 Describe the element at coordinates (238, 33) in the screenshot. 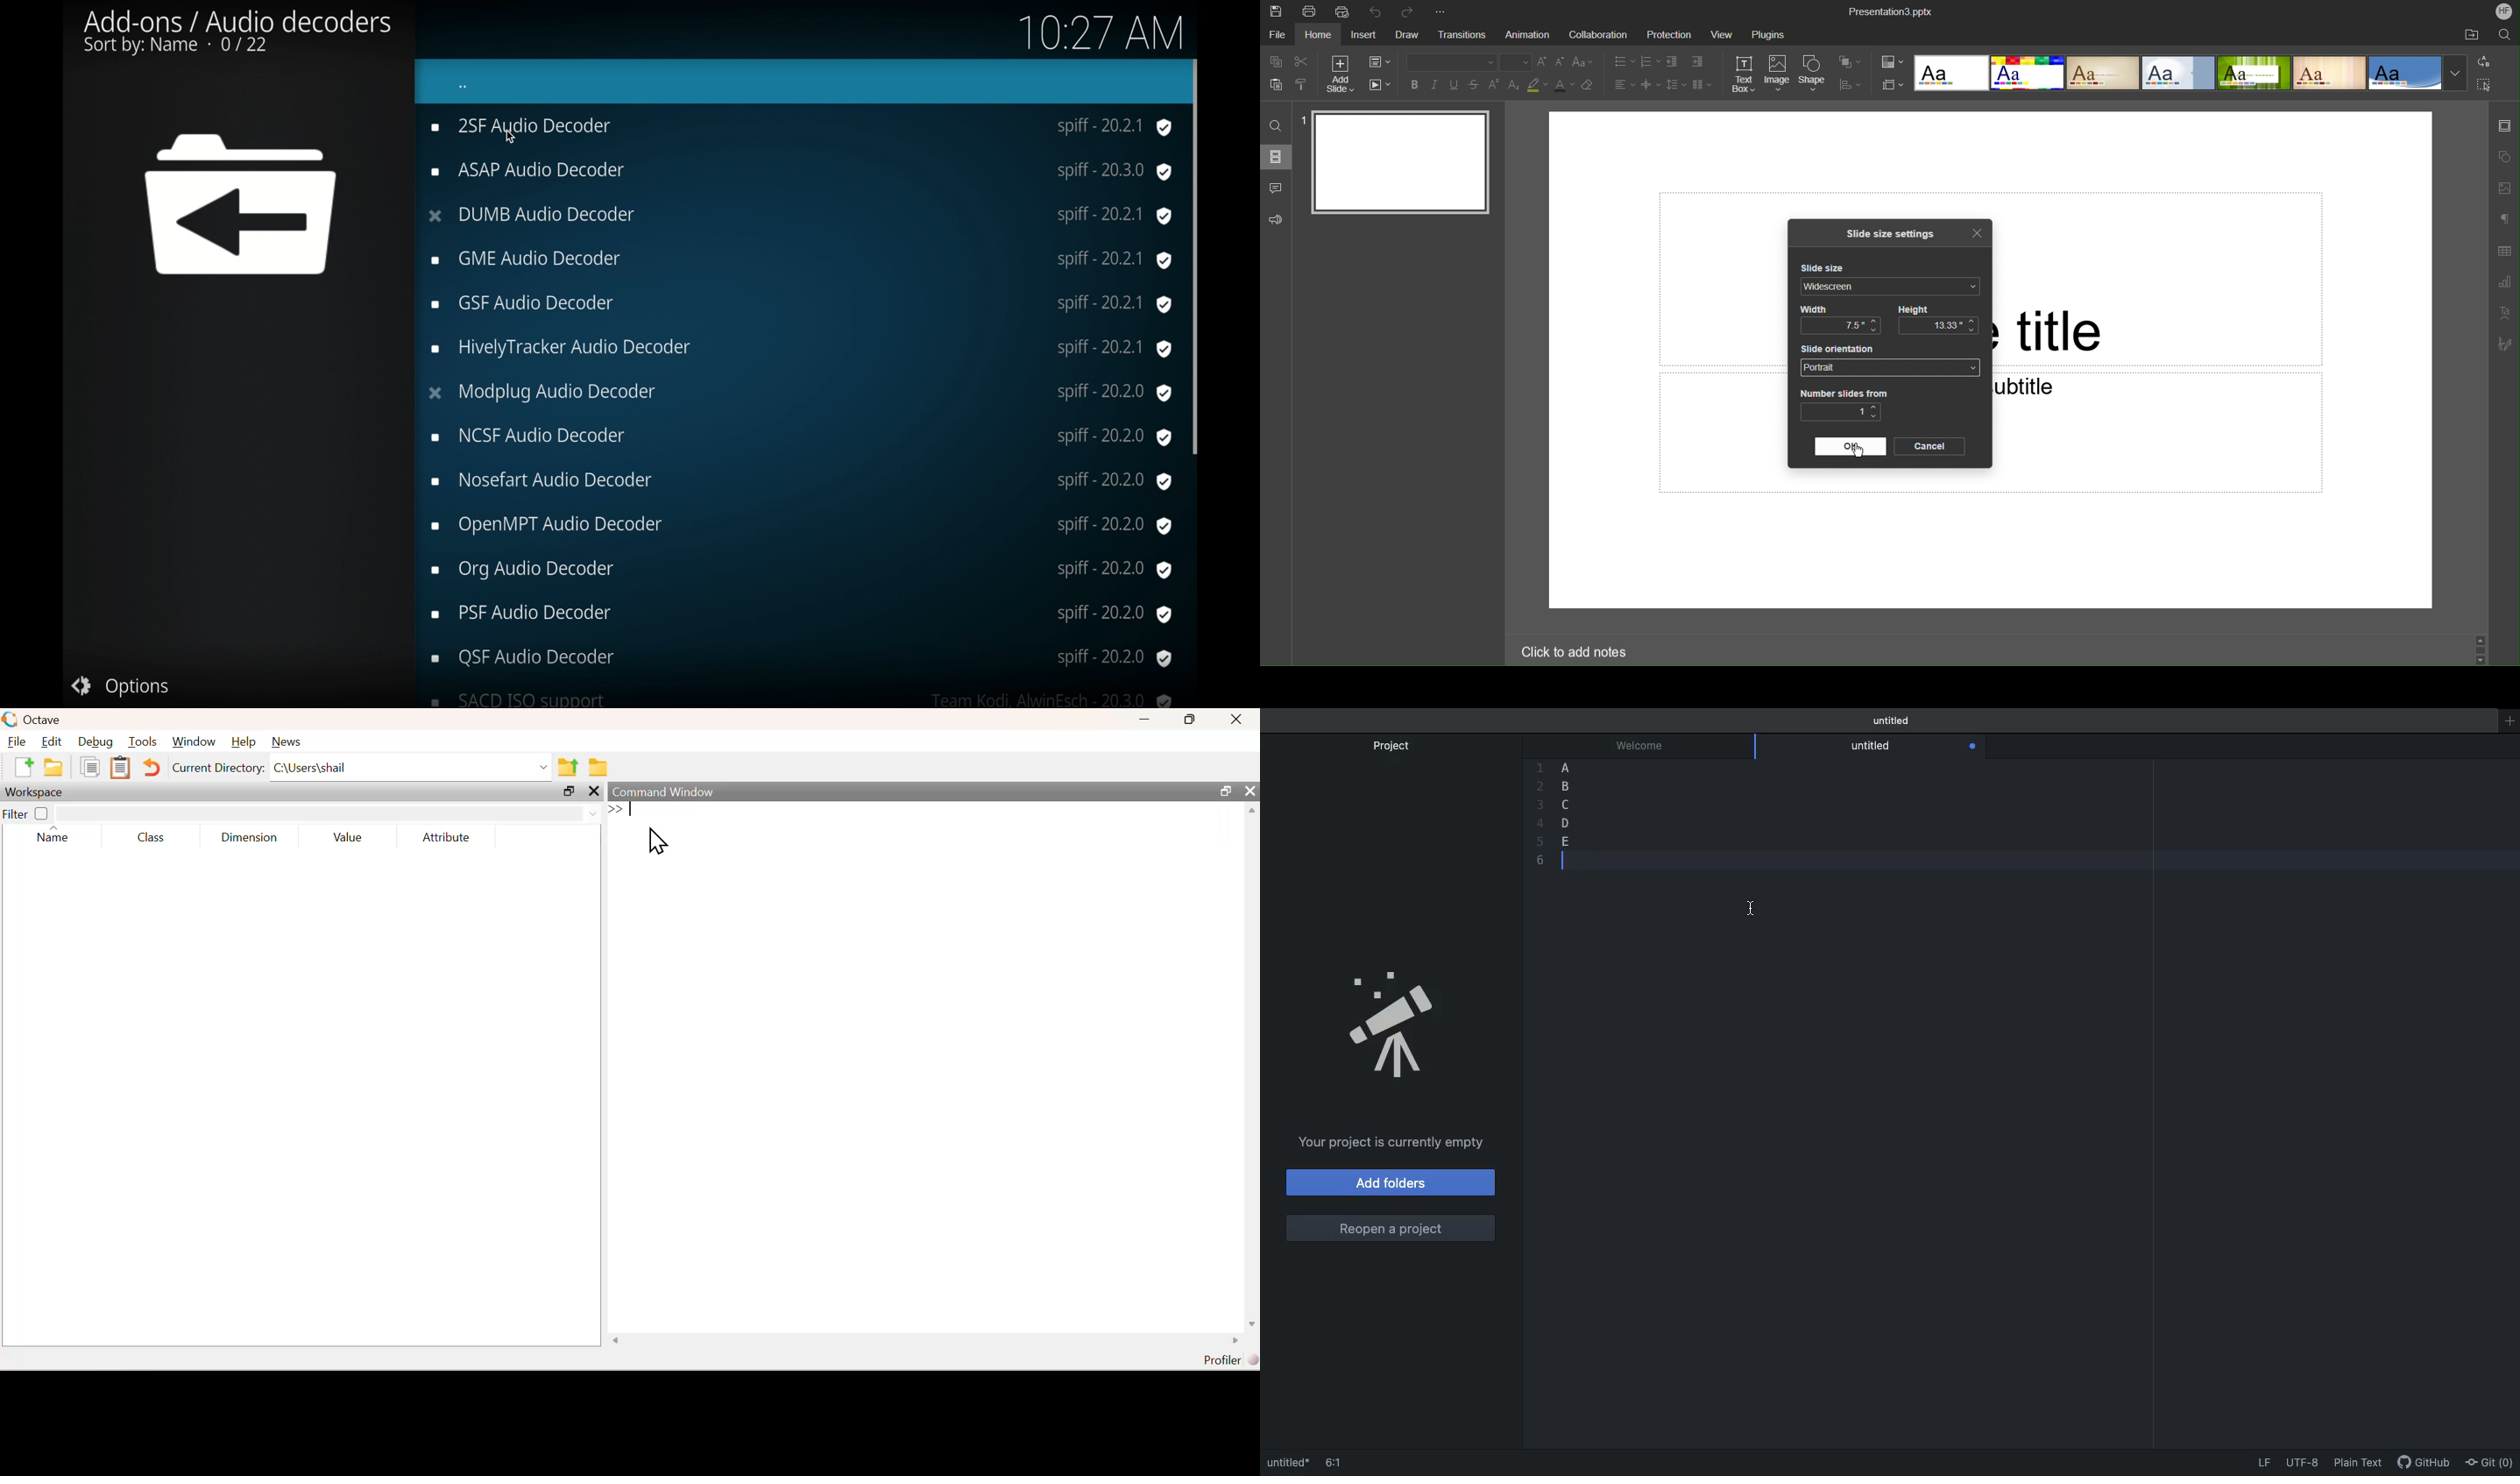

I see `add-ons/ audio decoders` at that location.